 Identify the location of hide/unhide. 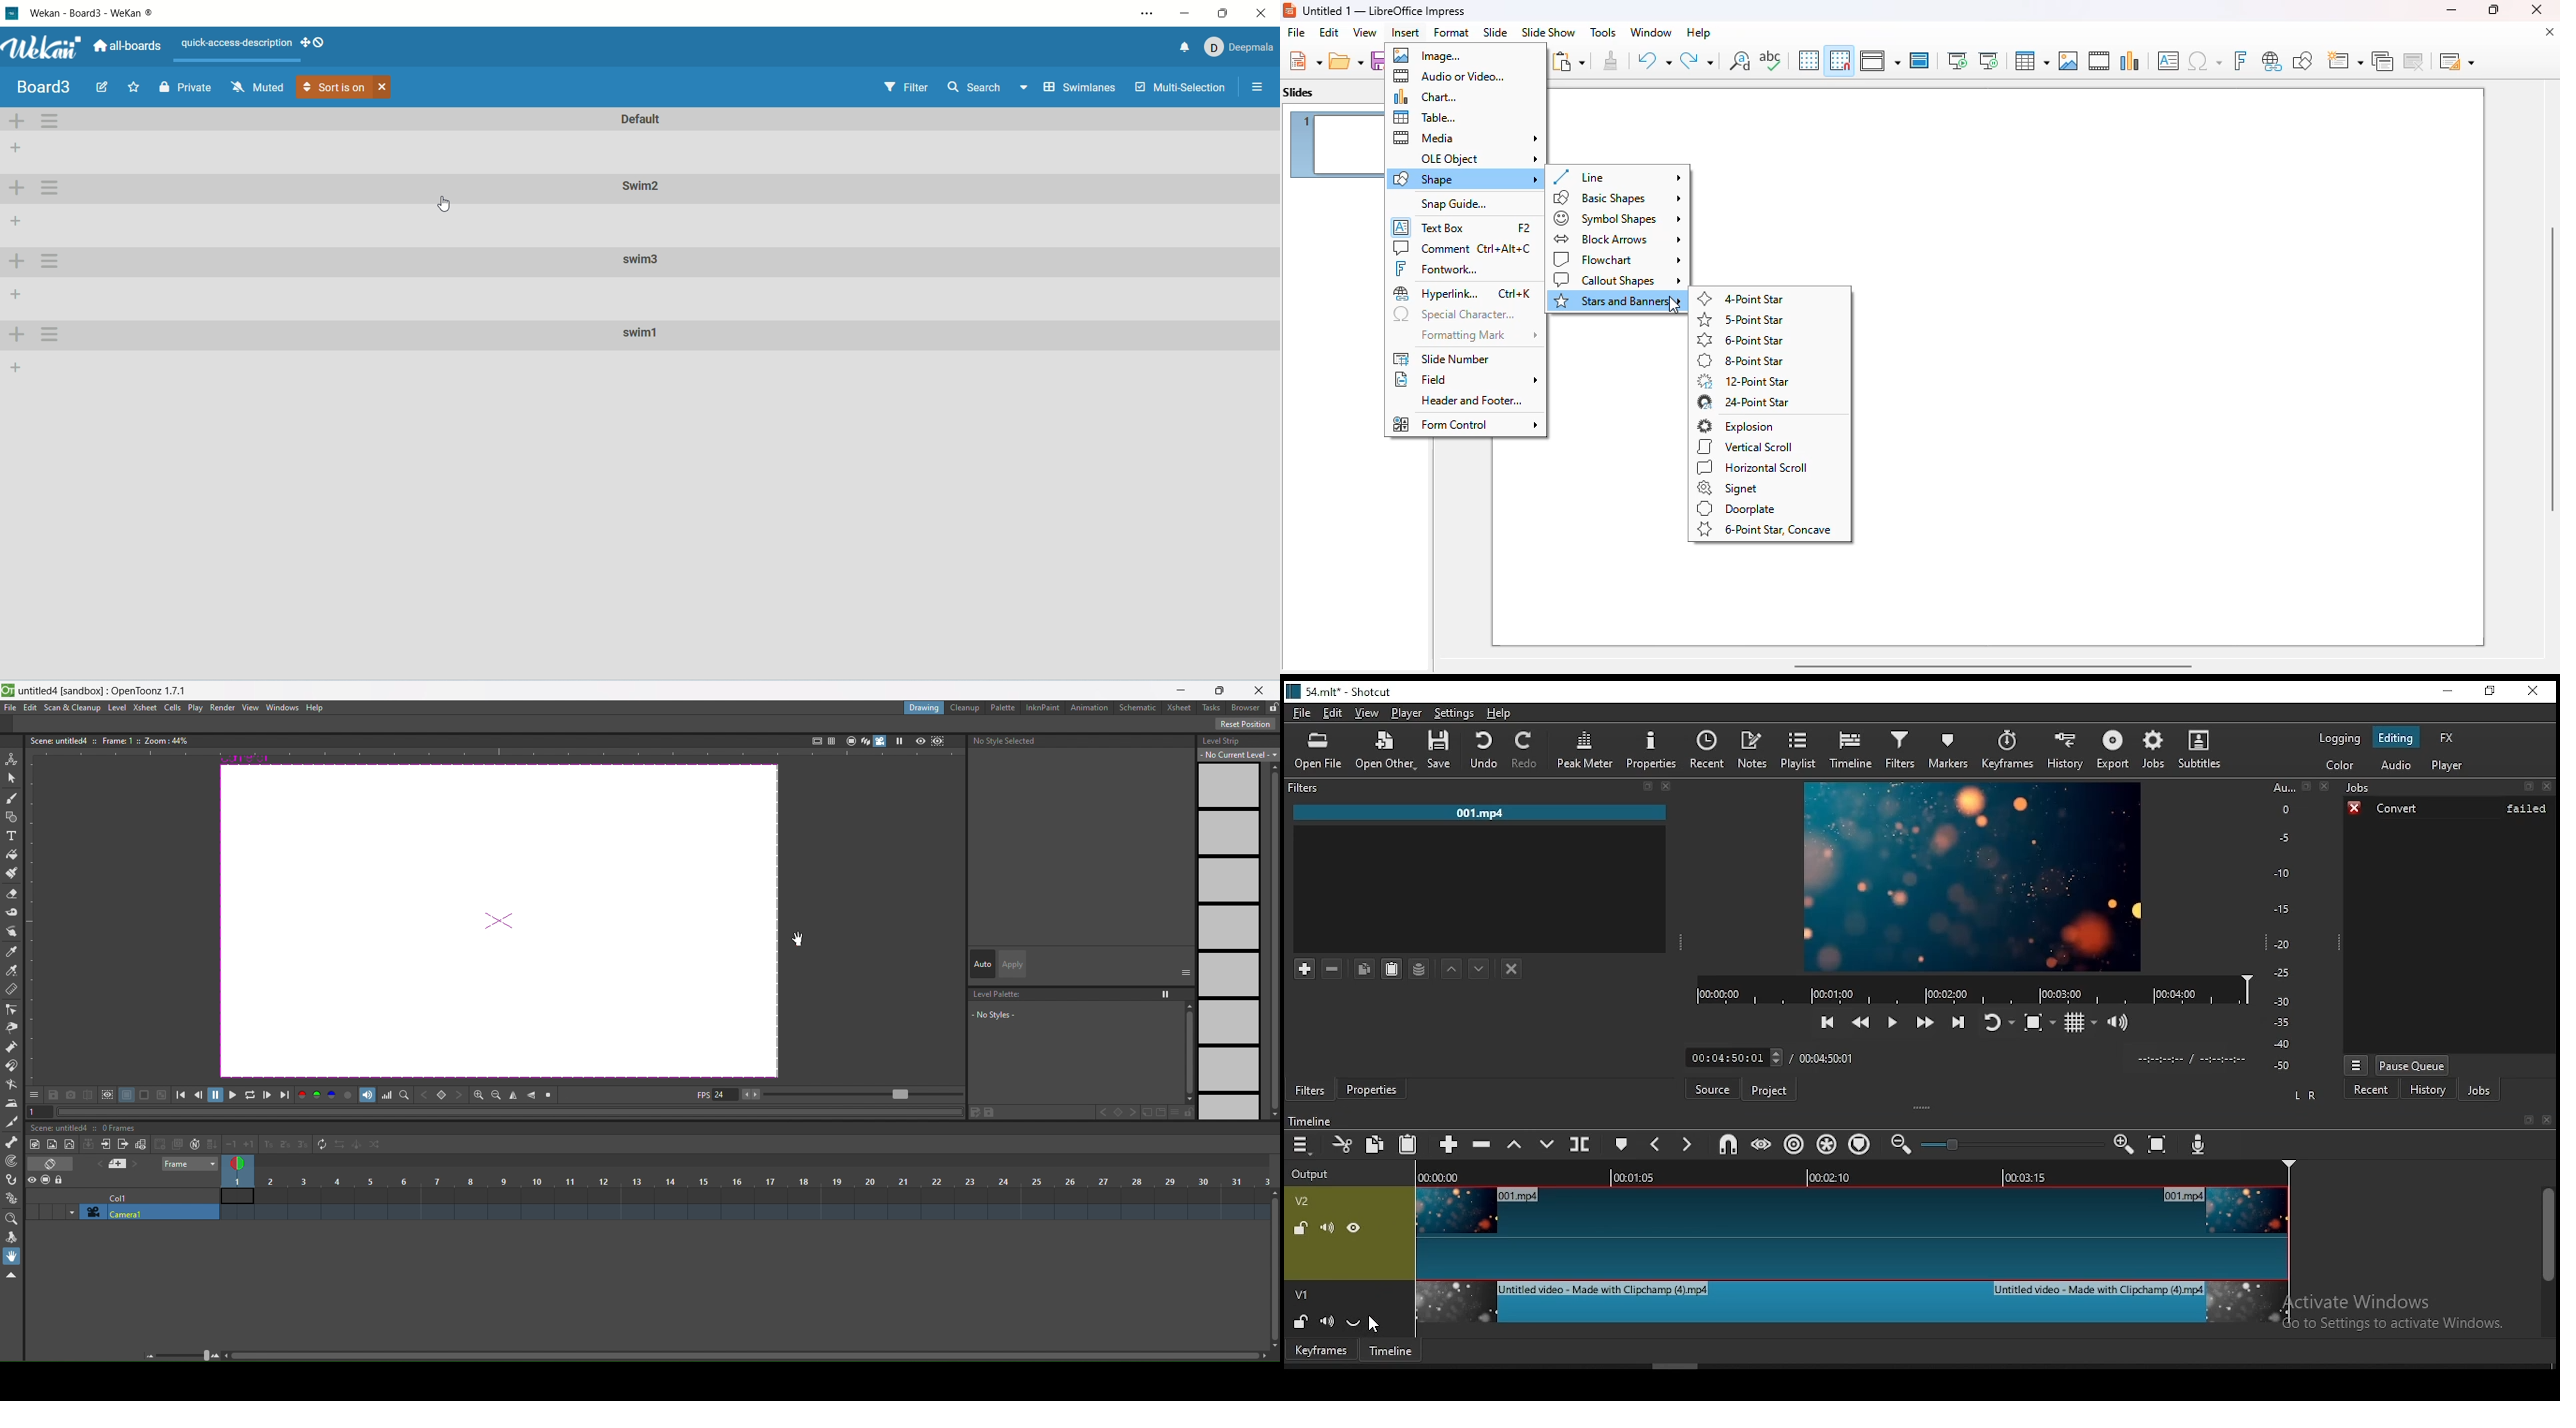
(1354, 1228).